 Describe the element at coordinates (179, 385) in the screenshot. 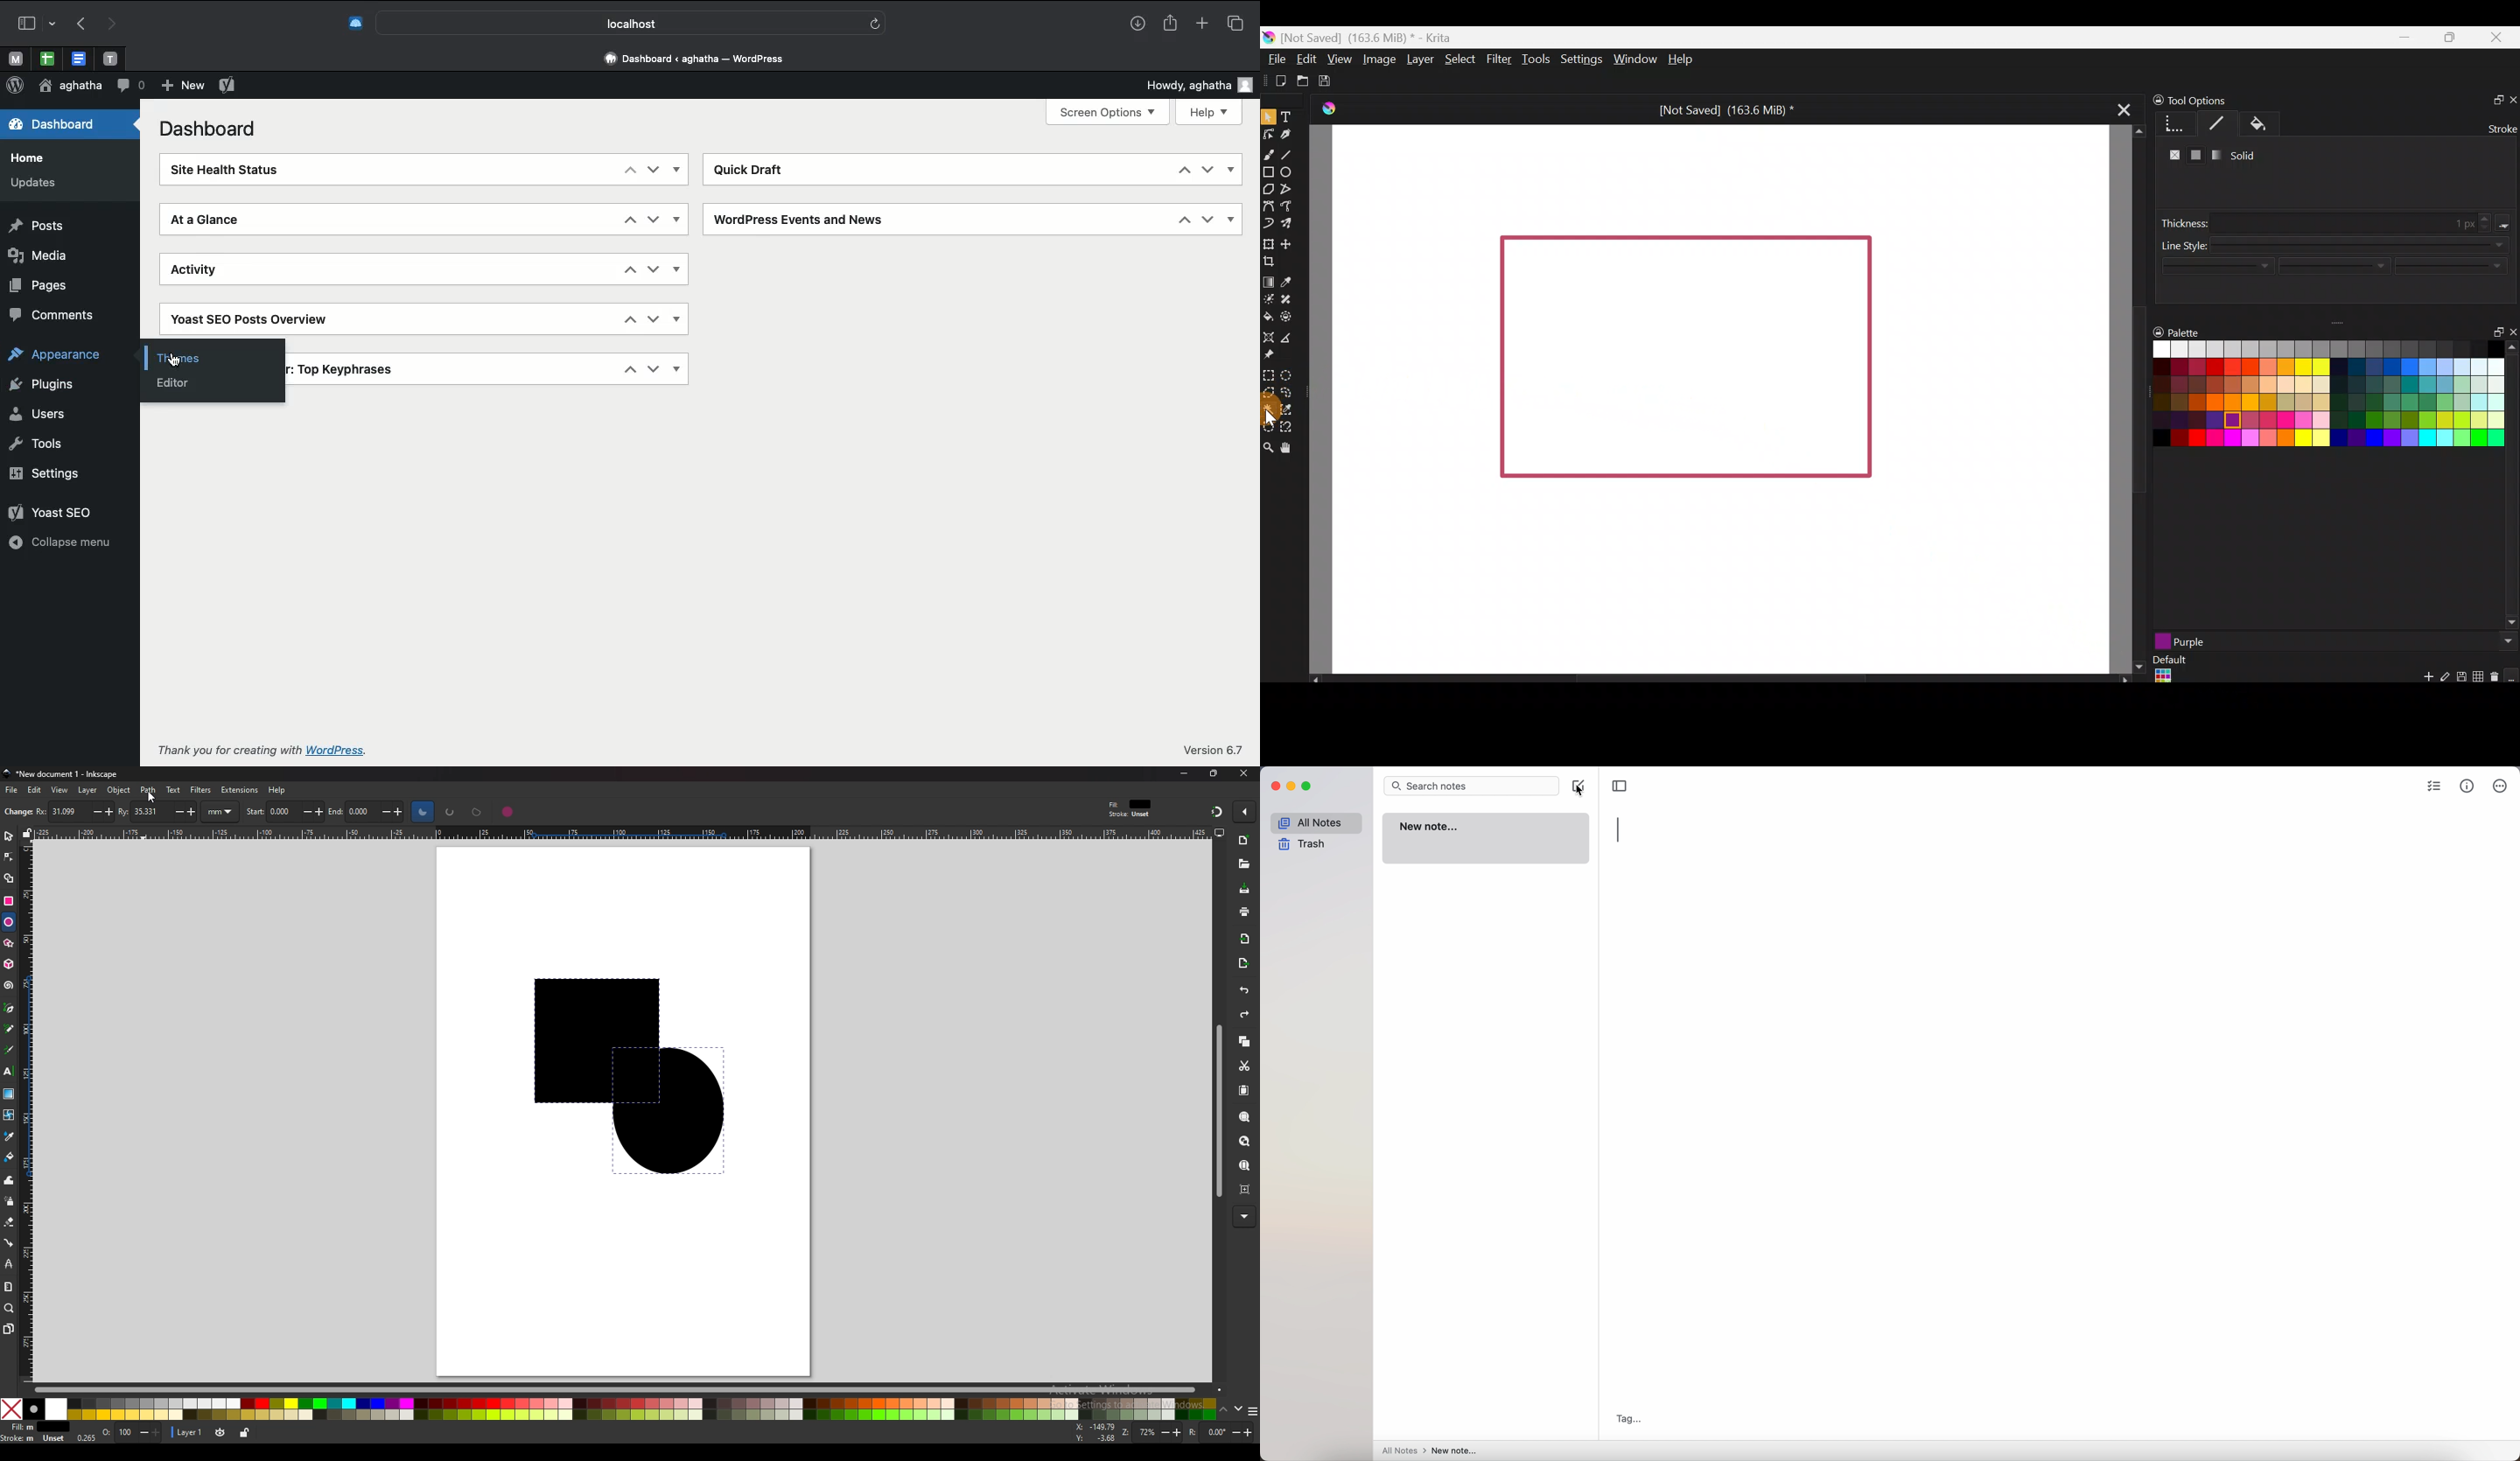

I see `Editor` at that location.